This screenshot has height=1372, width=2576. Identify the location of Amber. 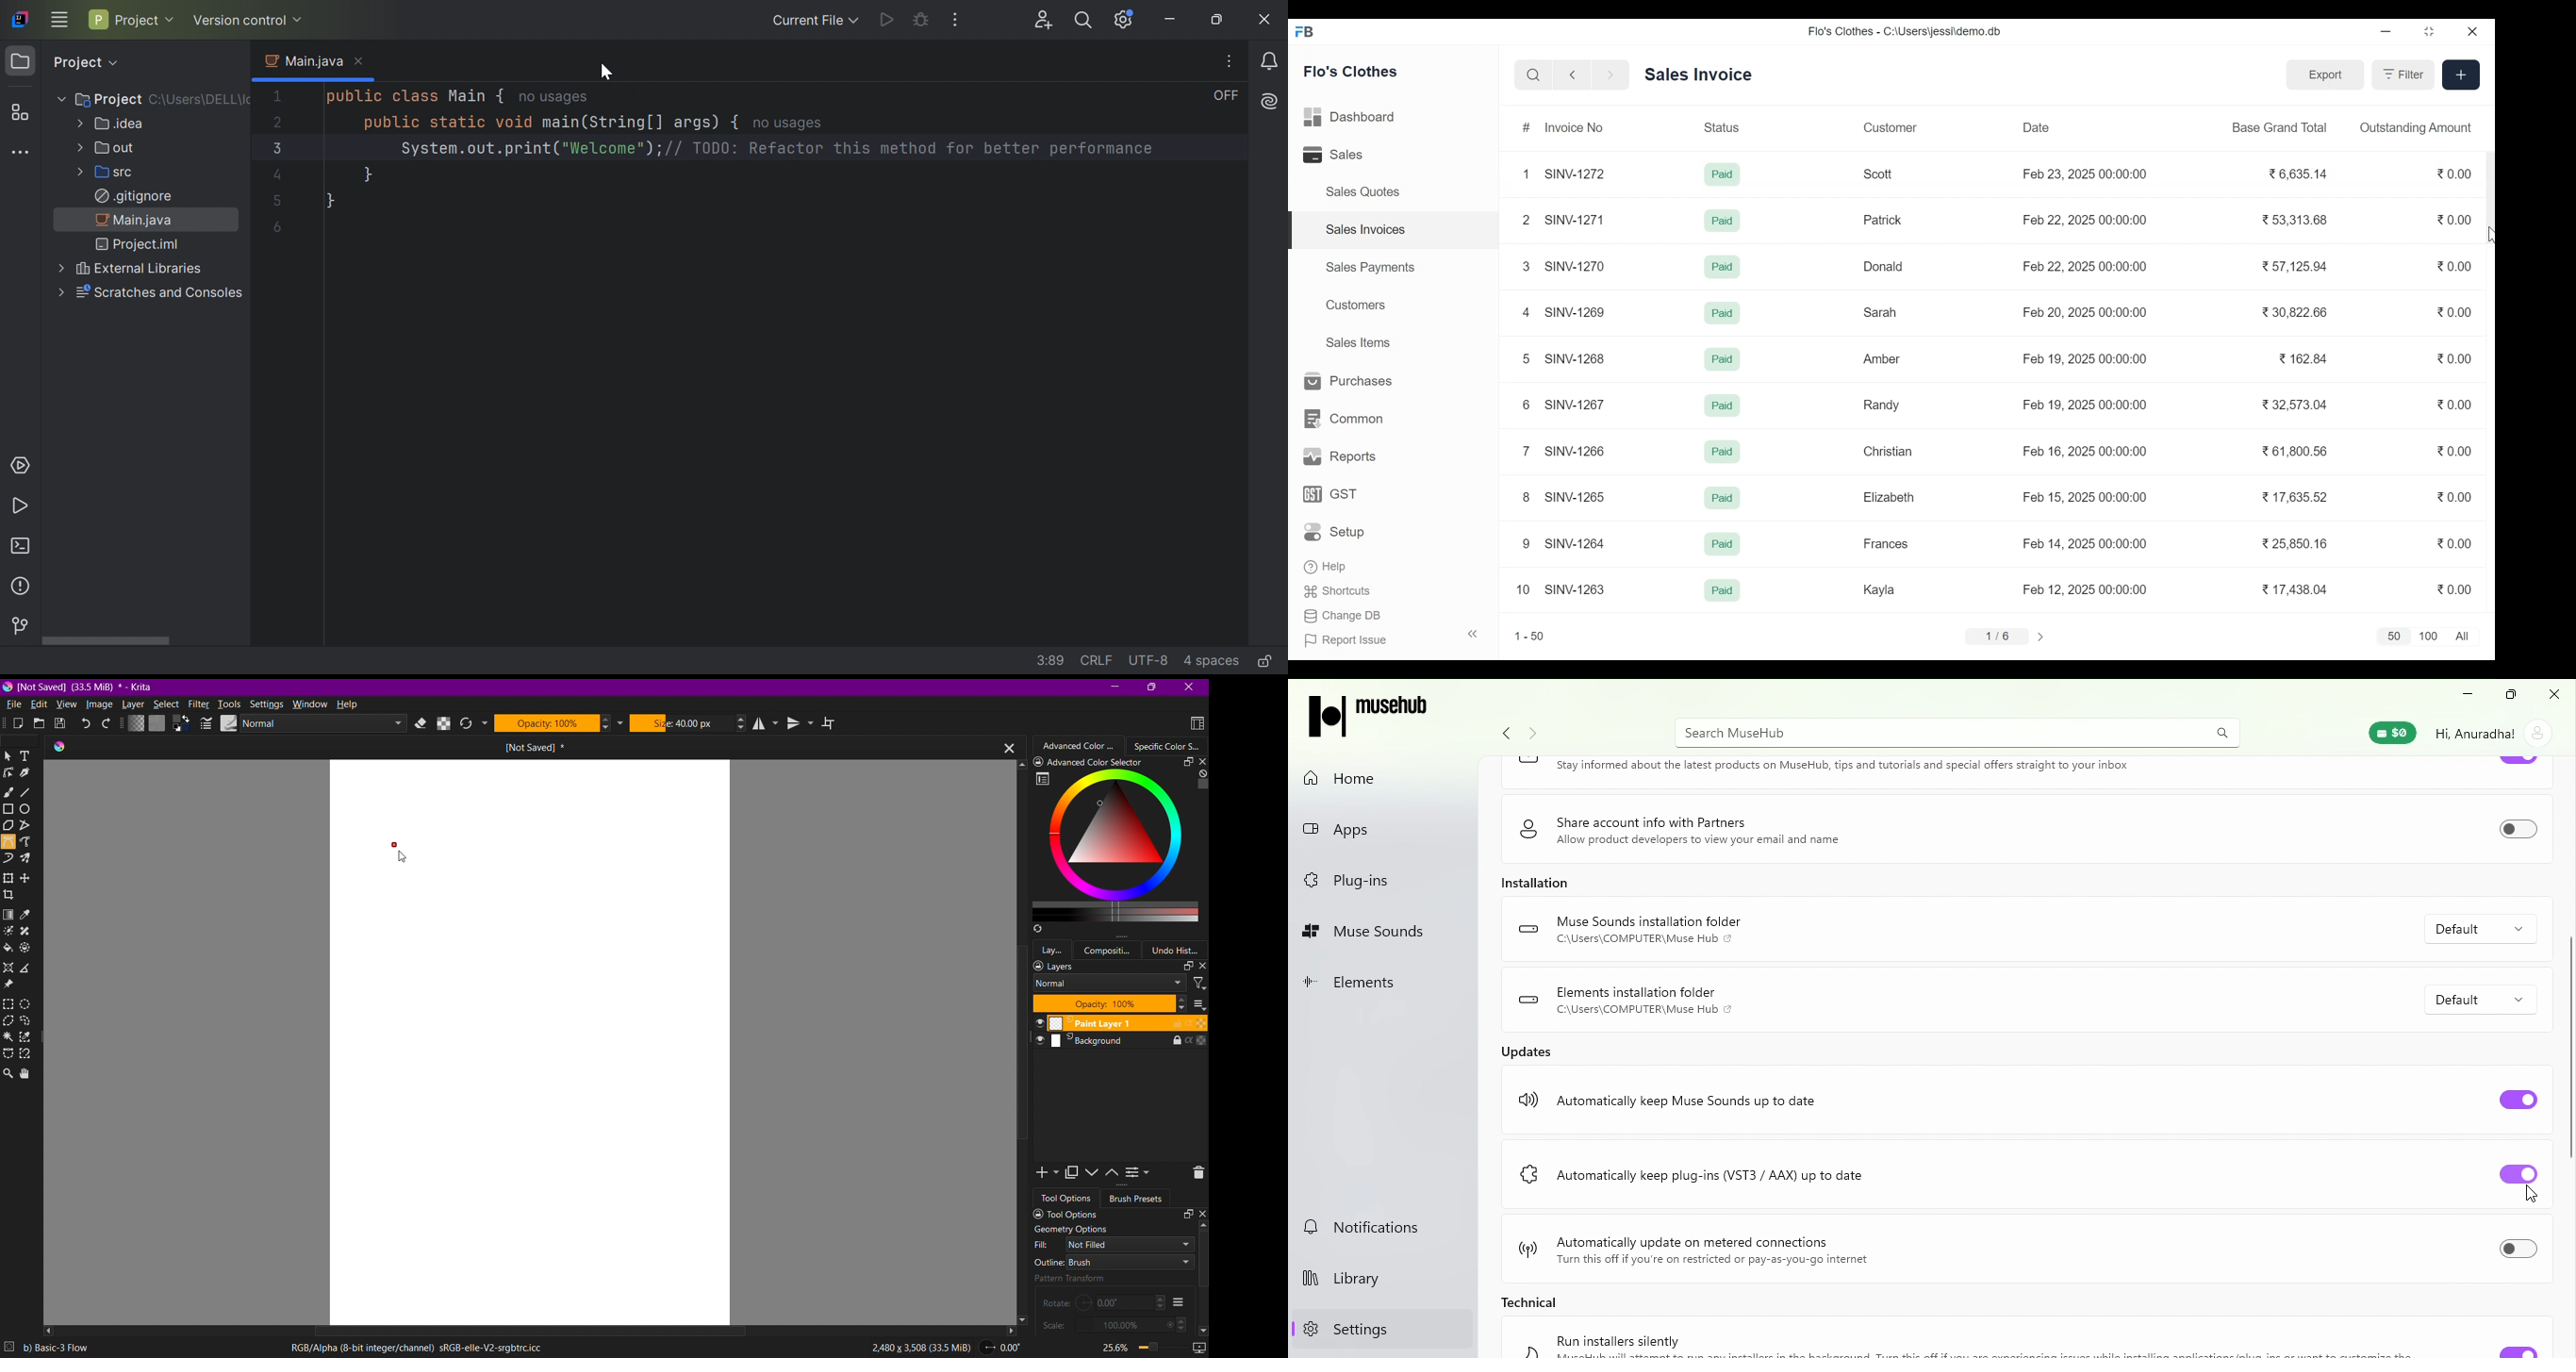
(1883, 360).